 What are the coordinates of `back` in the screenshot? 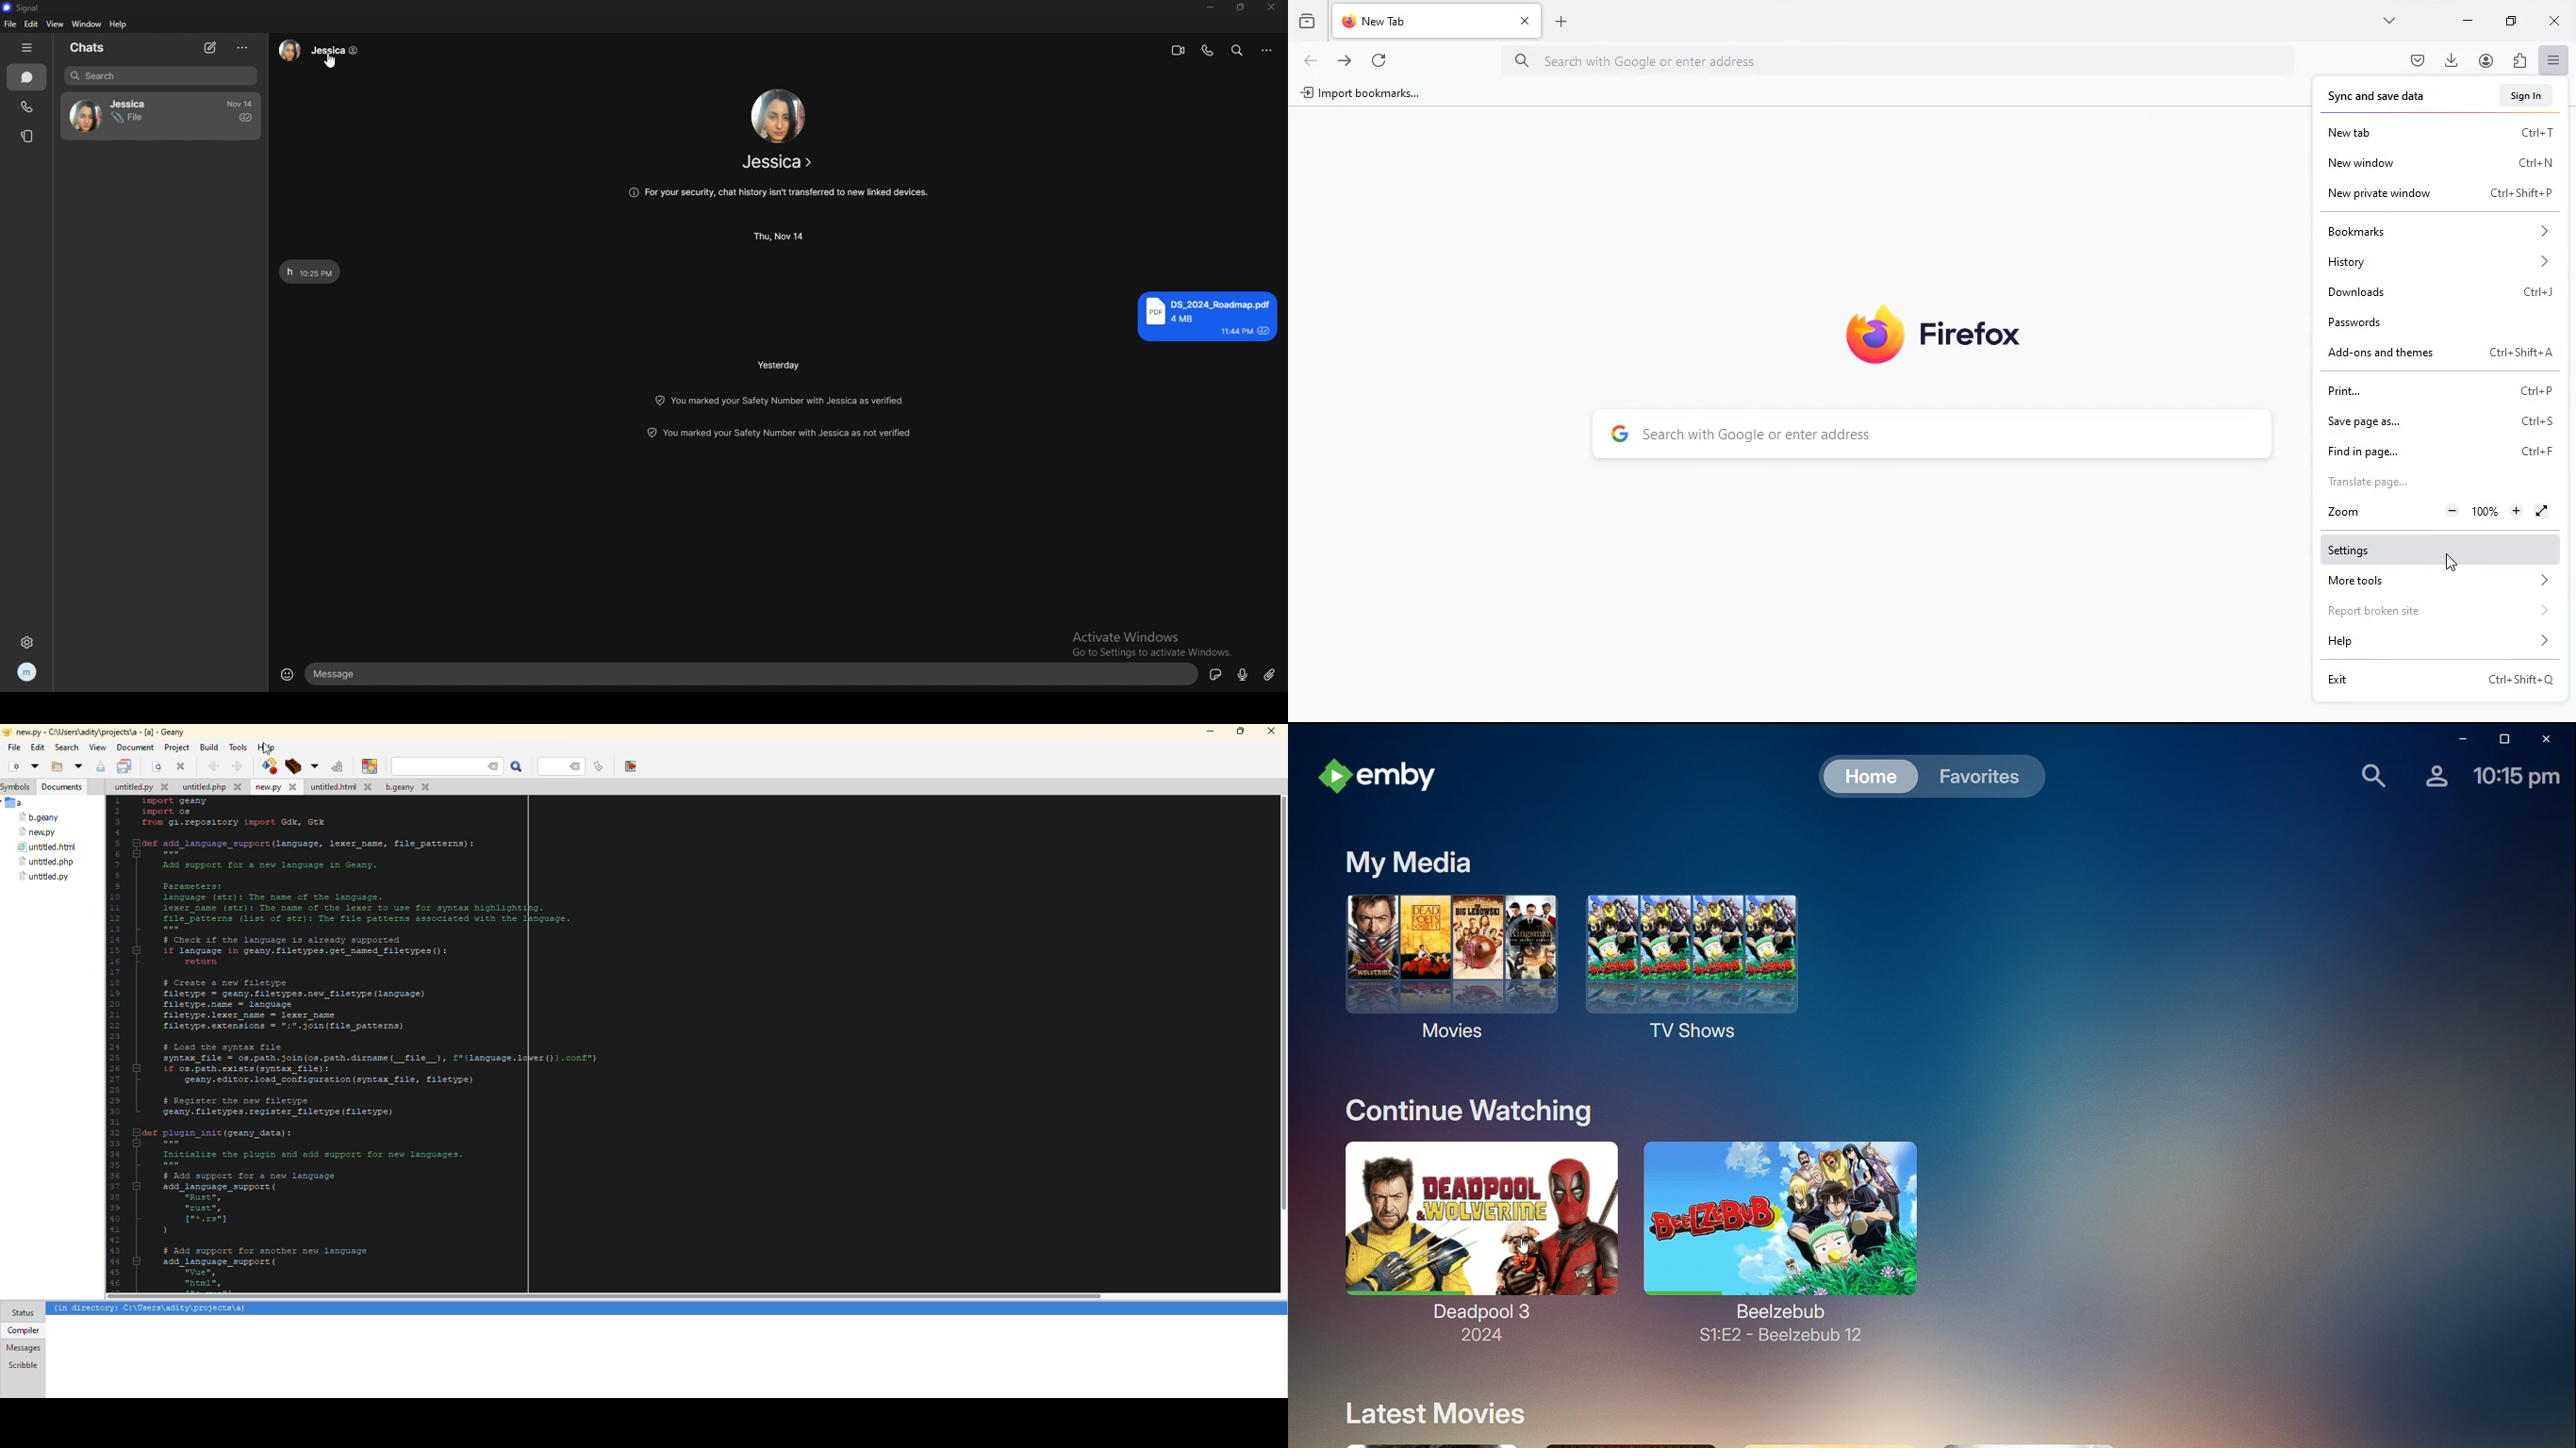 It's located at (1309, 61).